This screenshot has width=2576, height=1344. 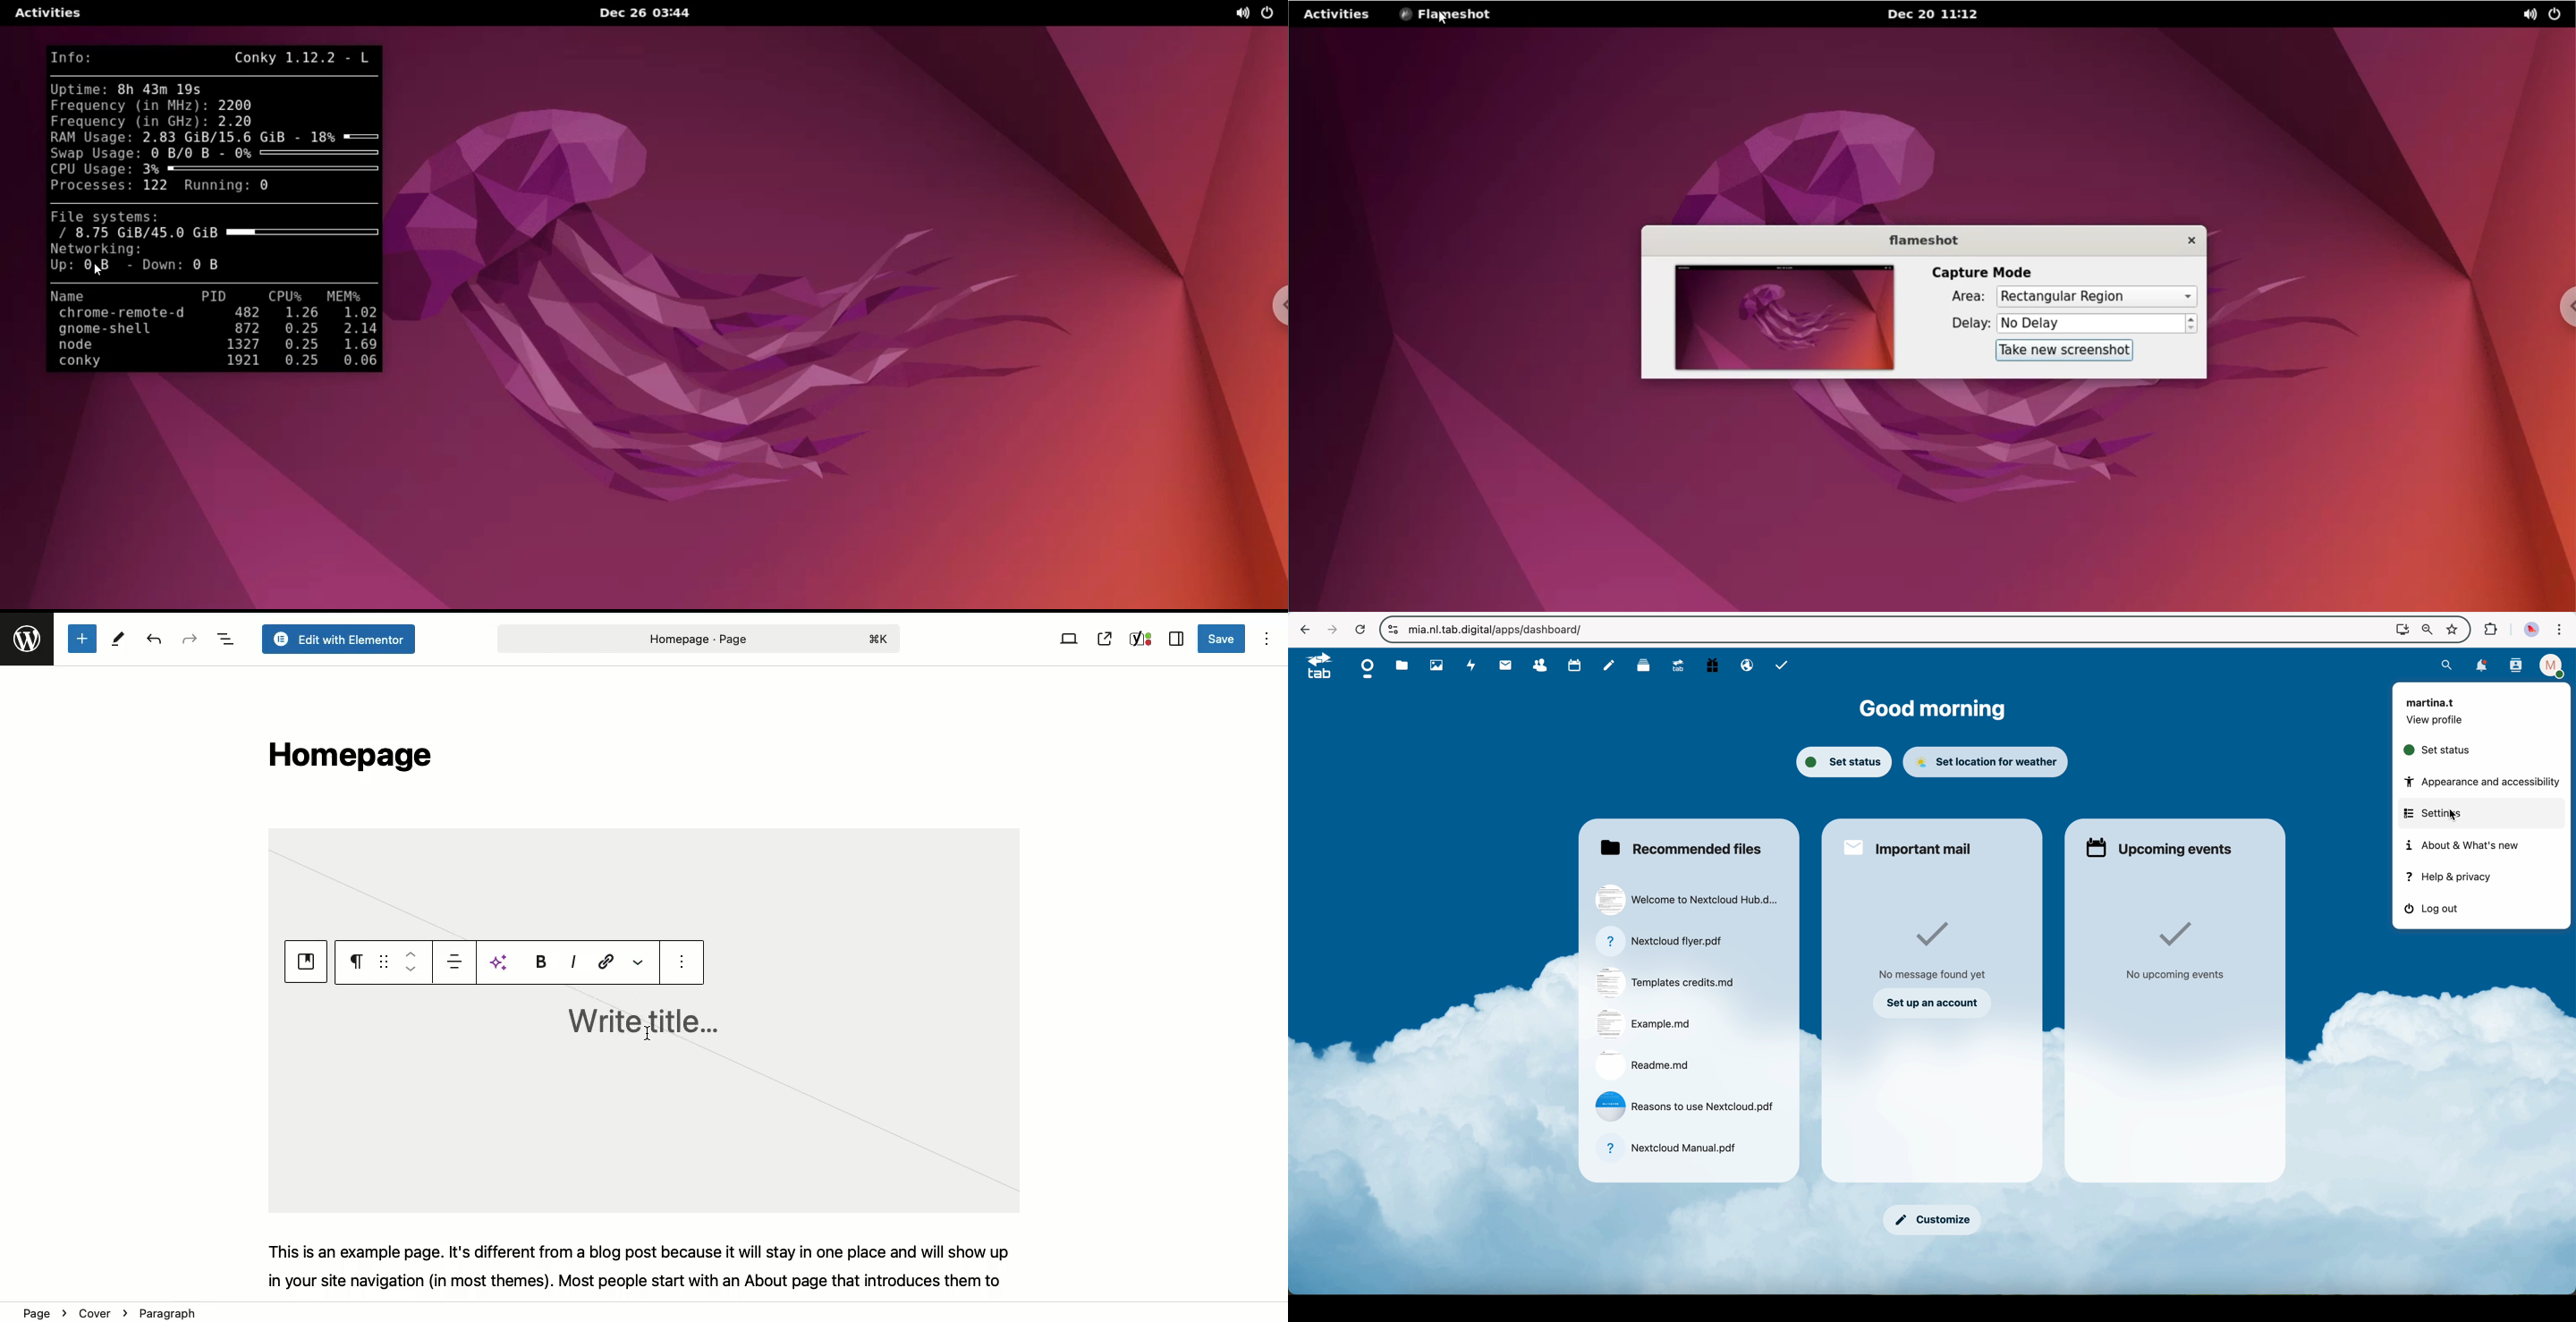 What do you see at coordinates (337, 640) in the screenshot?
I see `Edit with elementor` at bounding box center [337, 640].